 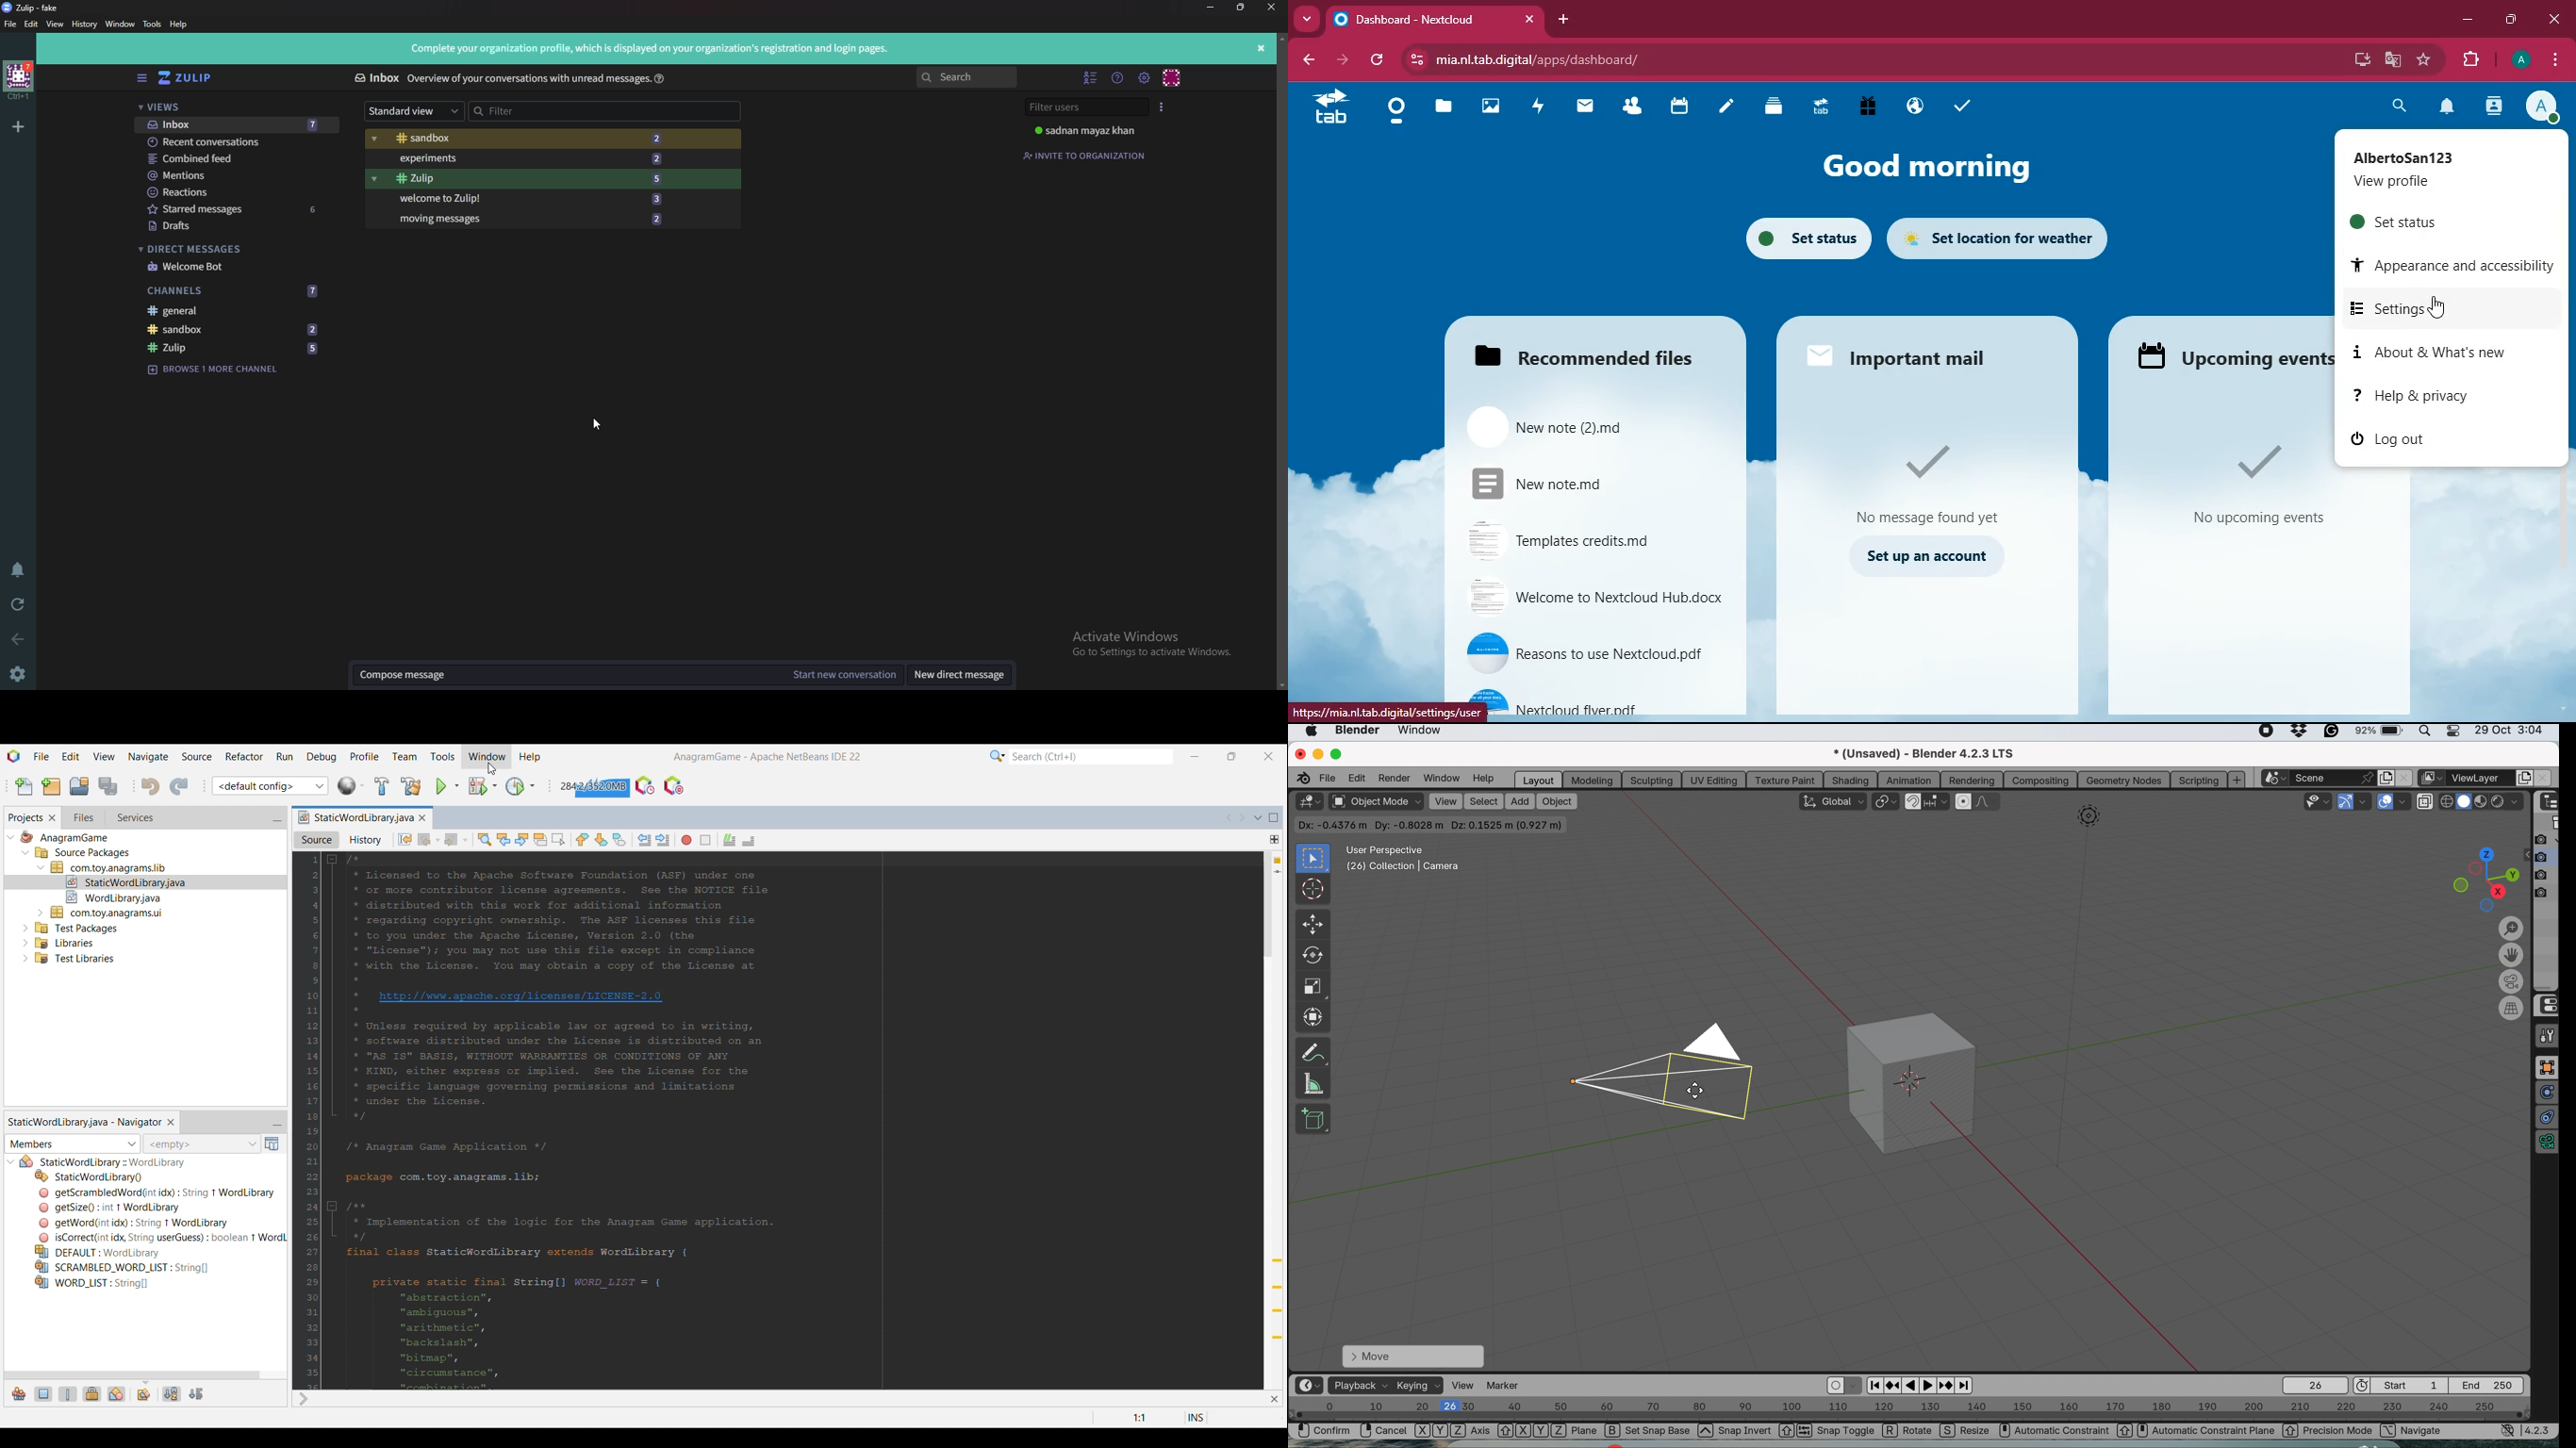 What do you see at coordinates (1358, 731) in the screenshot?
I see `blender` at bounding box center [1358, 731].